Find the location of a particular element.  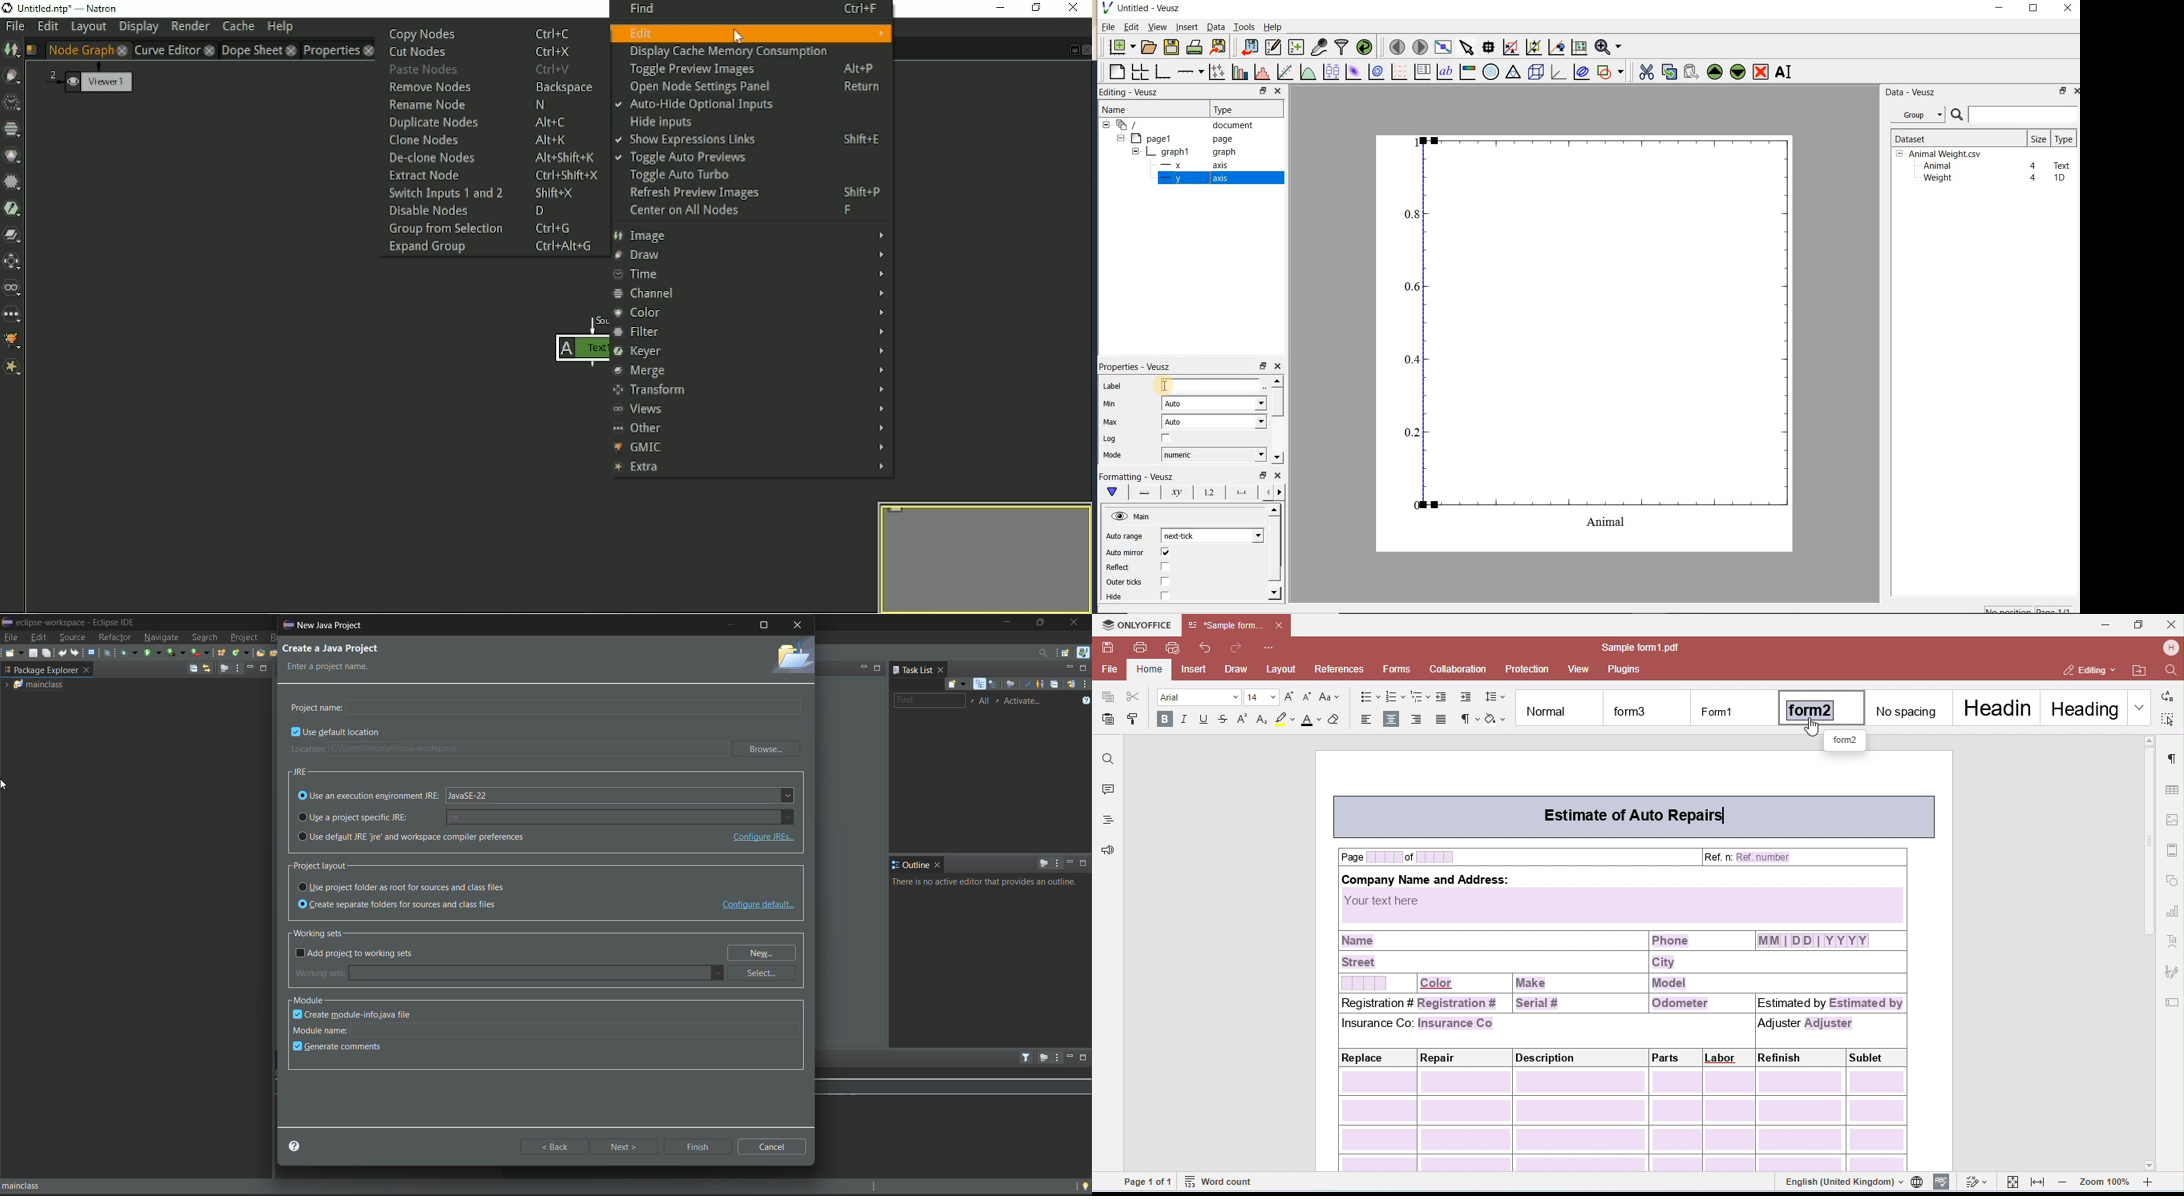

minimize is located at coordinates (732, 624).